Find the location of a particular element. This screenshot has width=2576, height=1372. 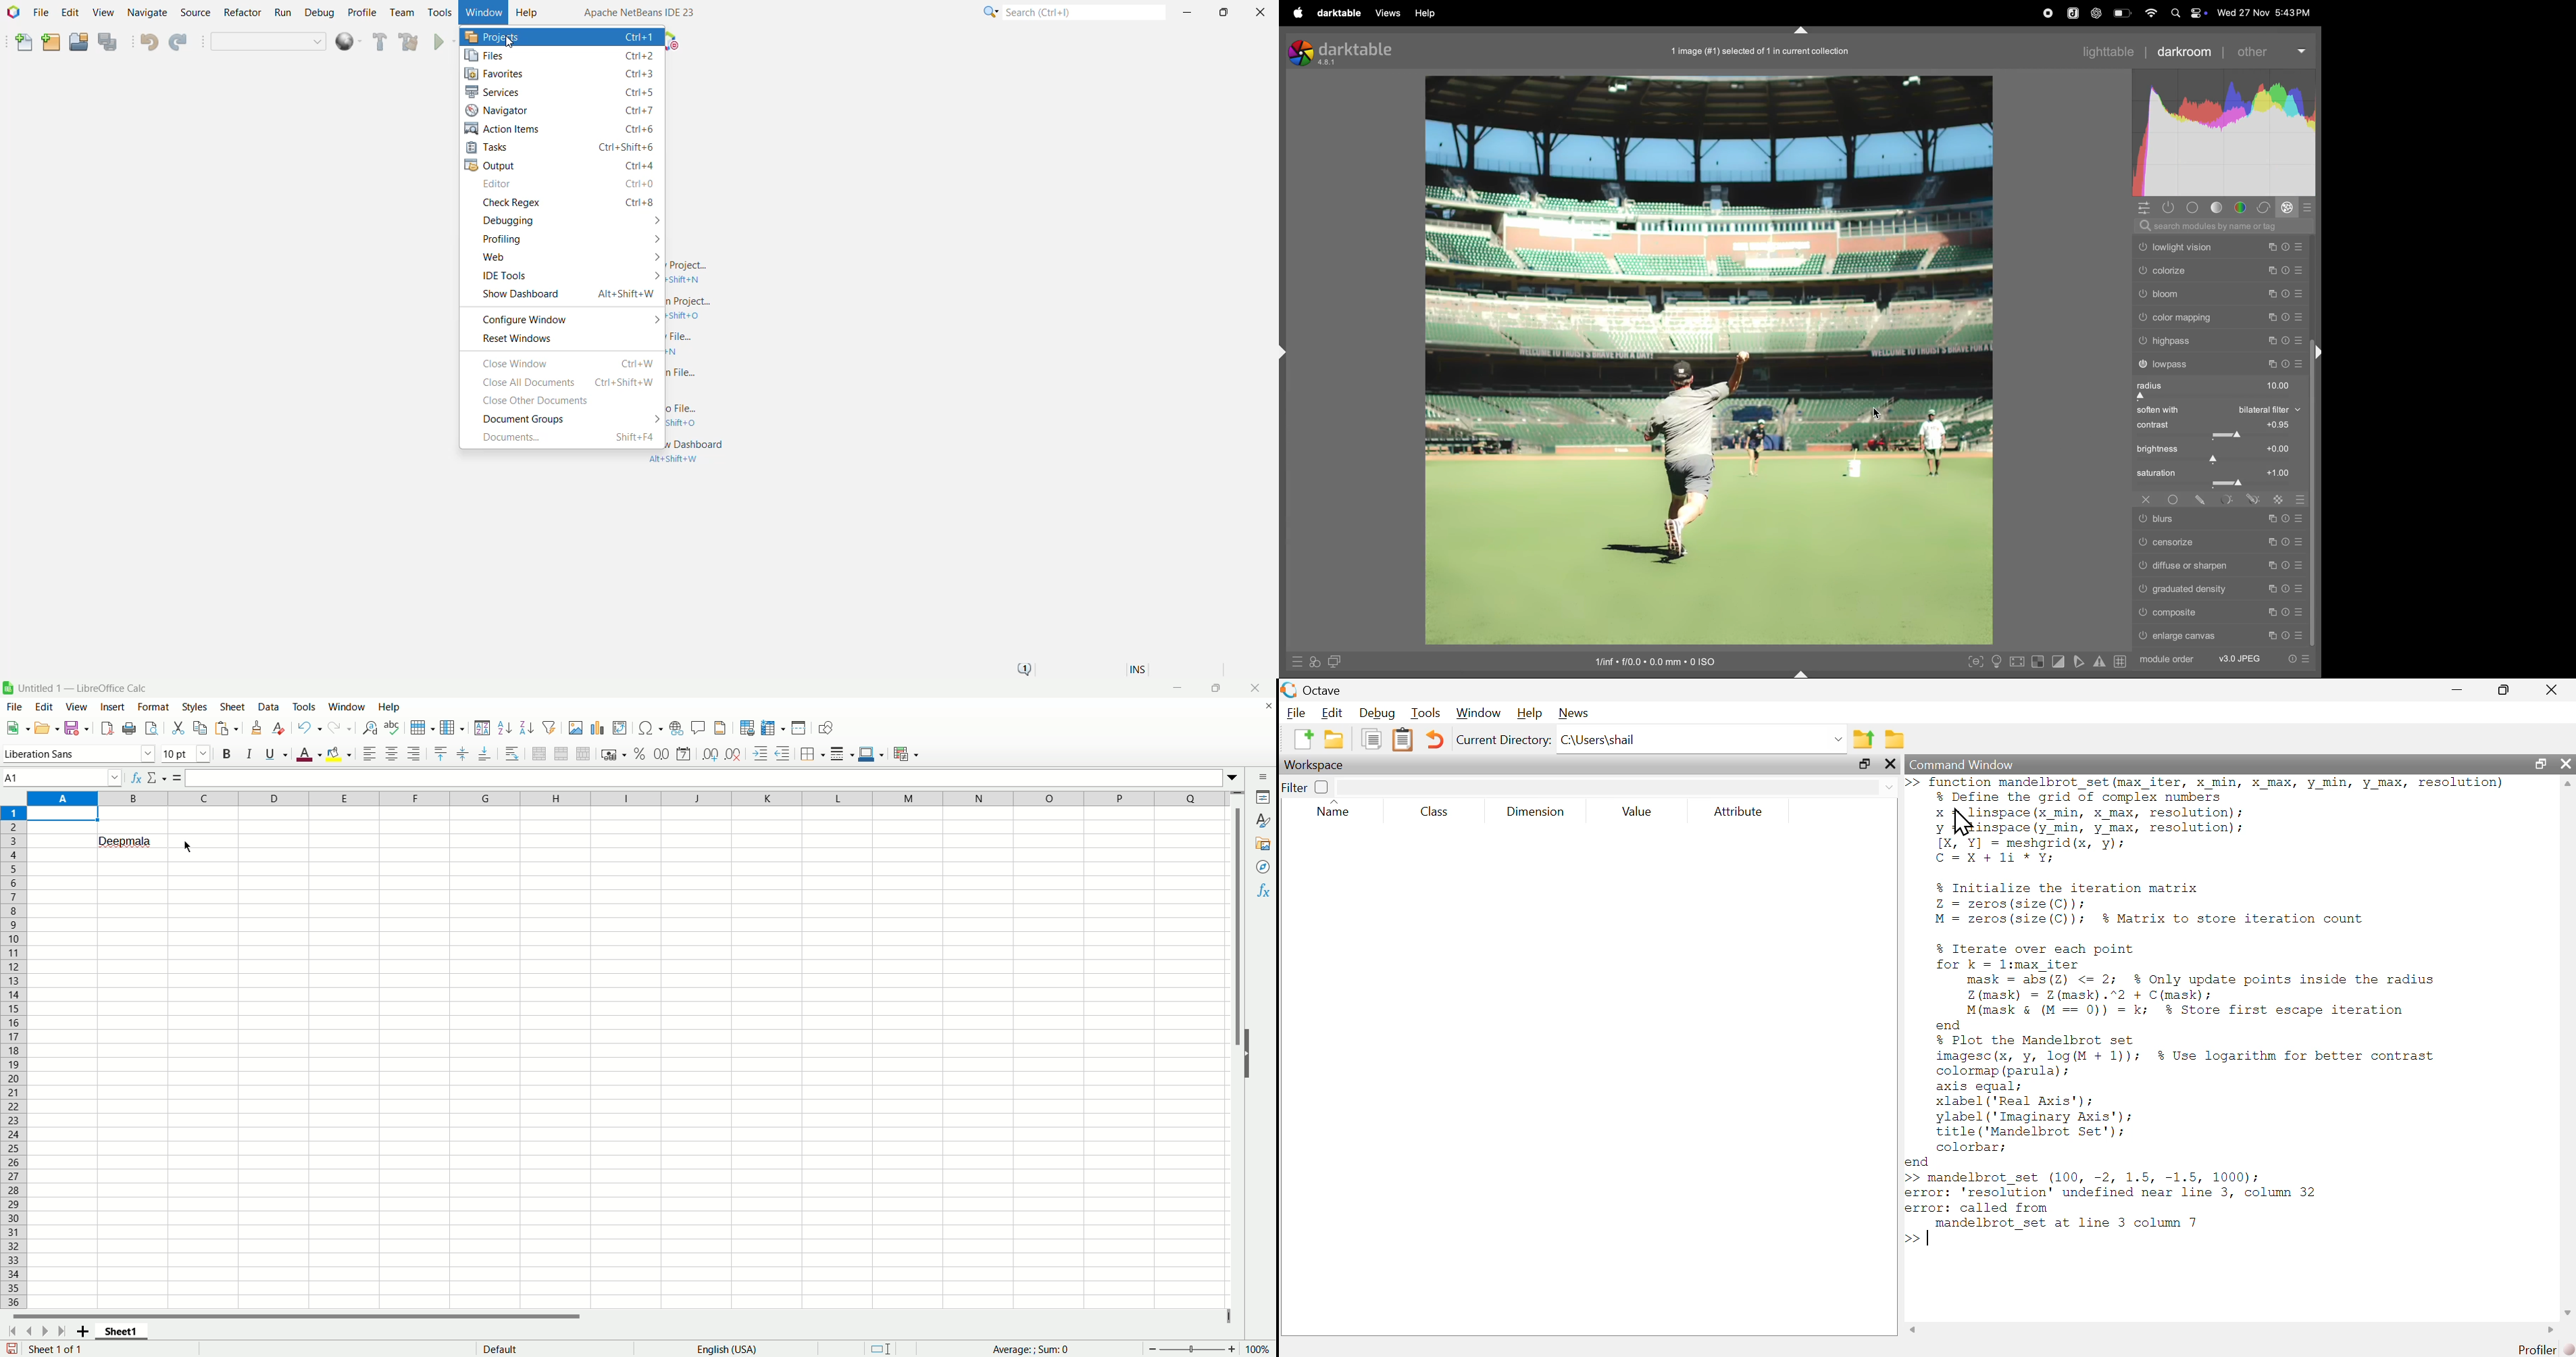

close is located at coordinates (1891, 765).